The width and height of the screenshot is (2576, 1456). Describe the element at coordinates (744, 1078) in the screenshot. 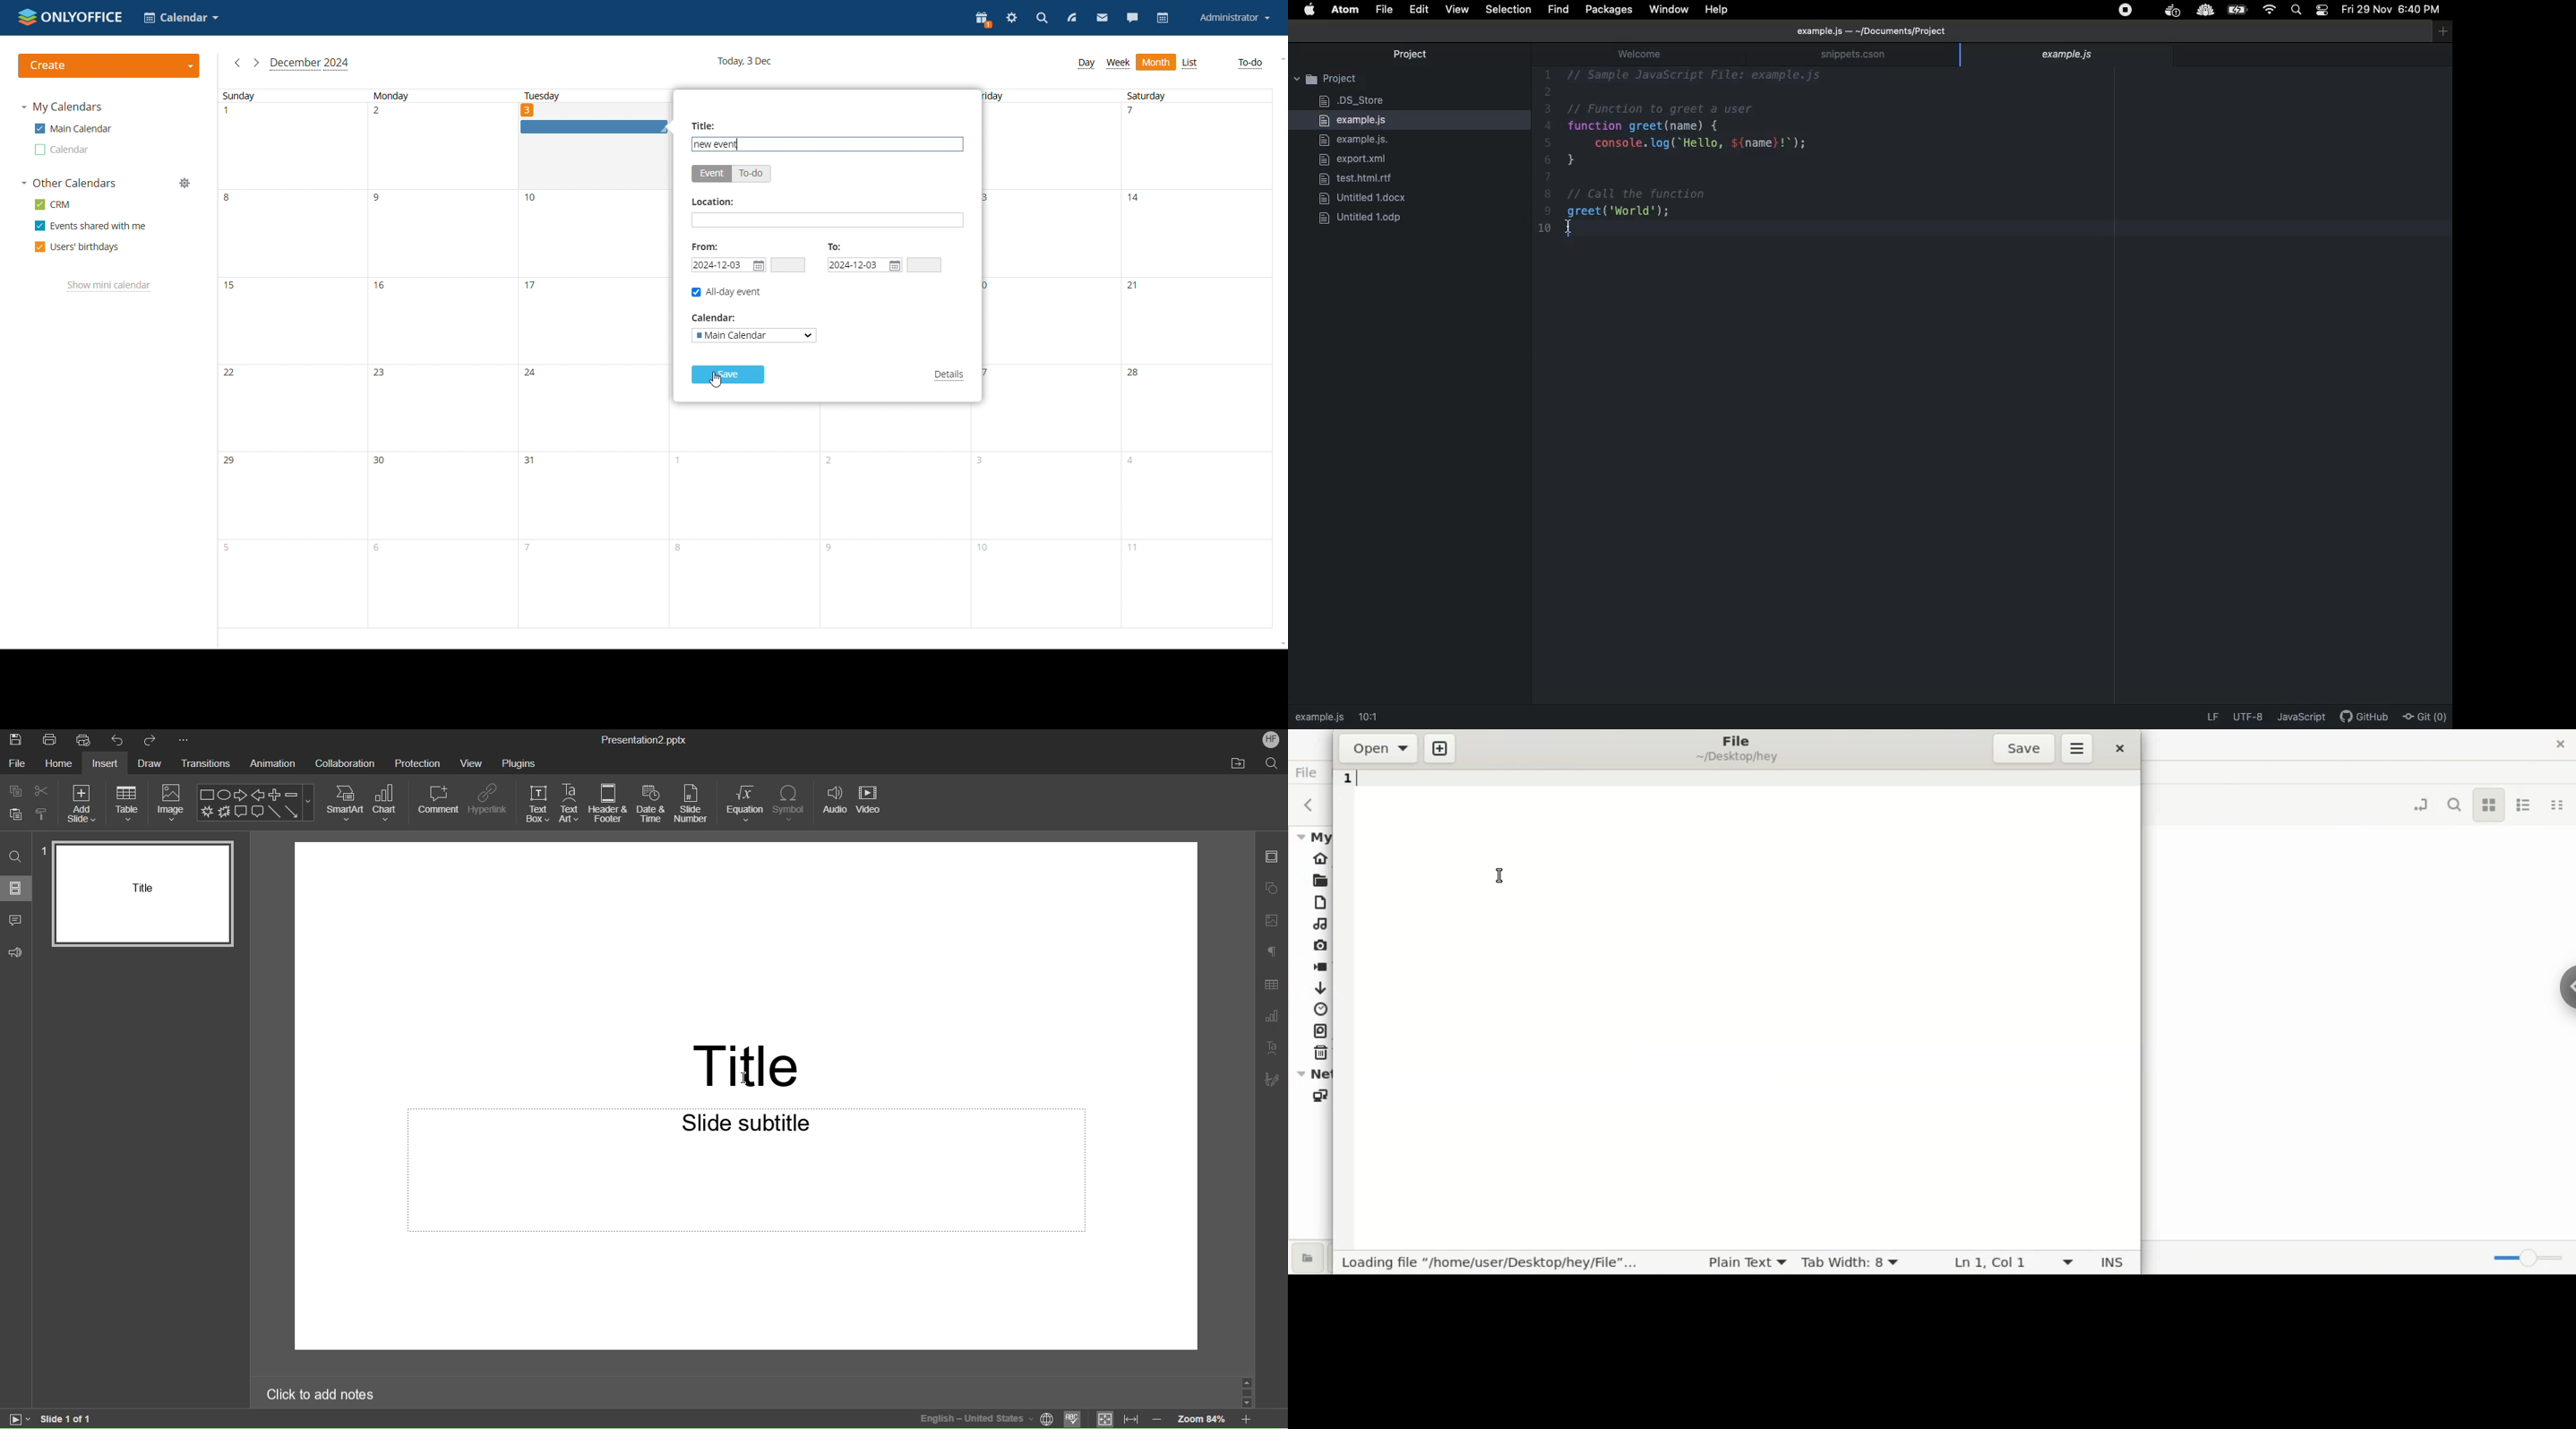

I see `mouse pointer` at that location.